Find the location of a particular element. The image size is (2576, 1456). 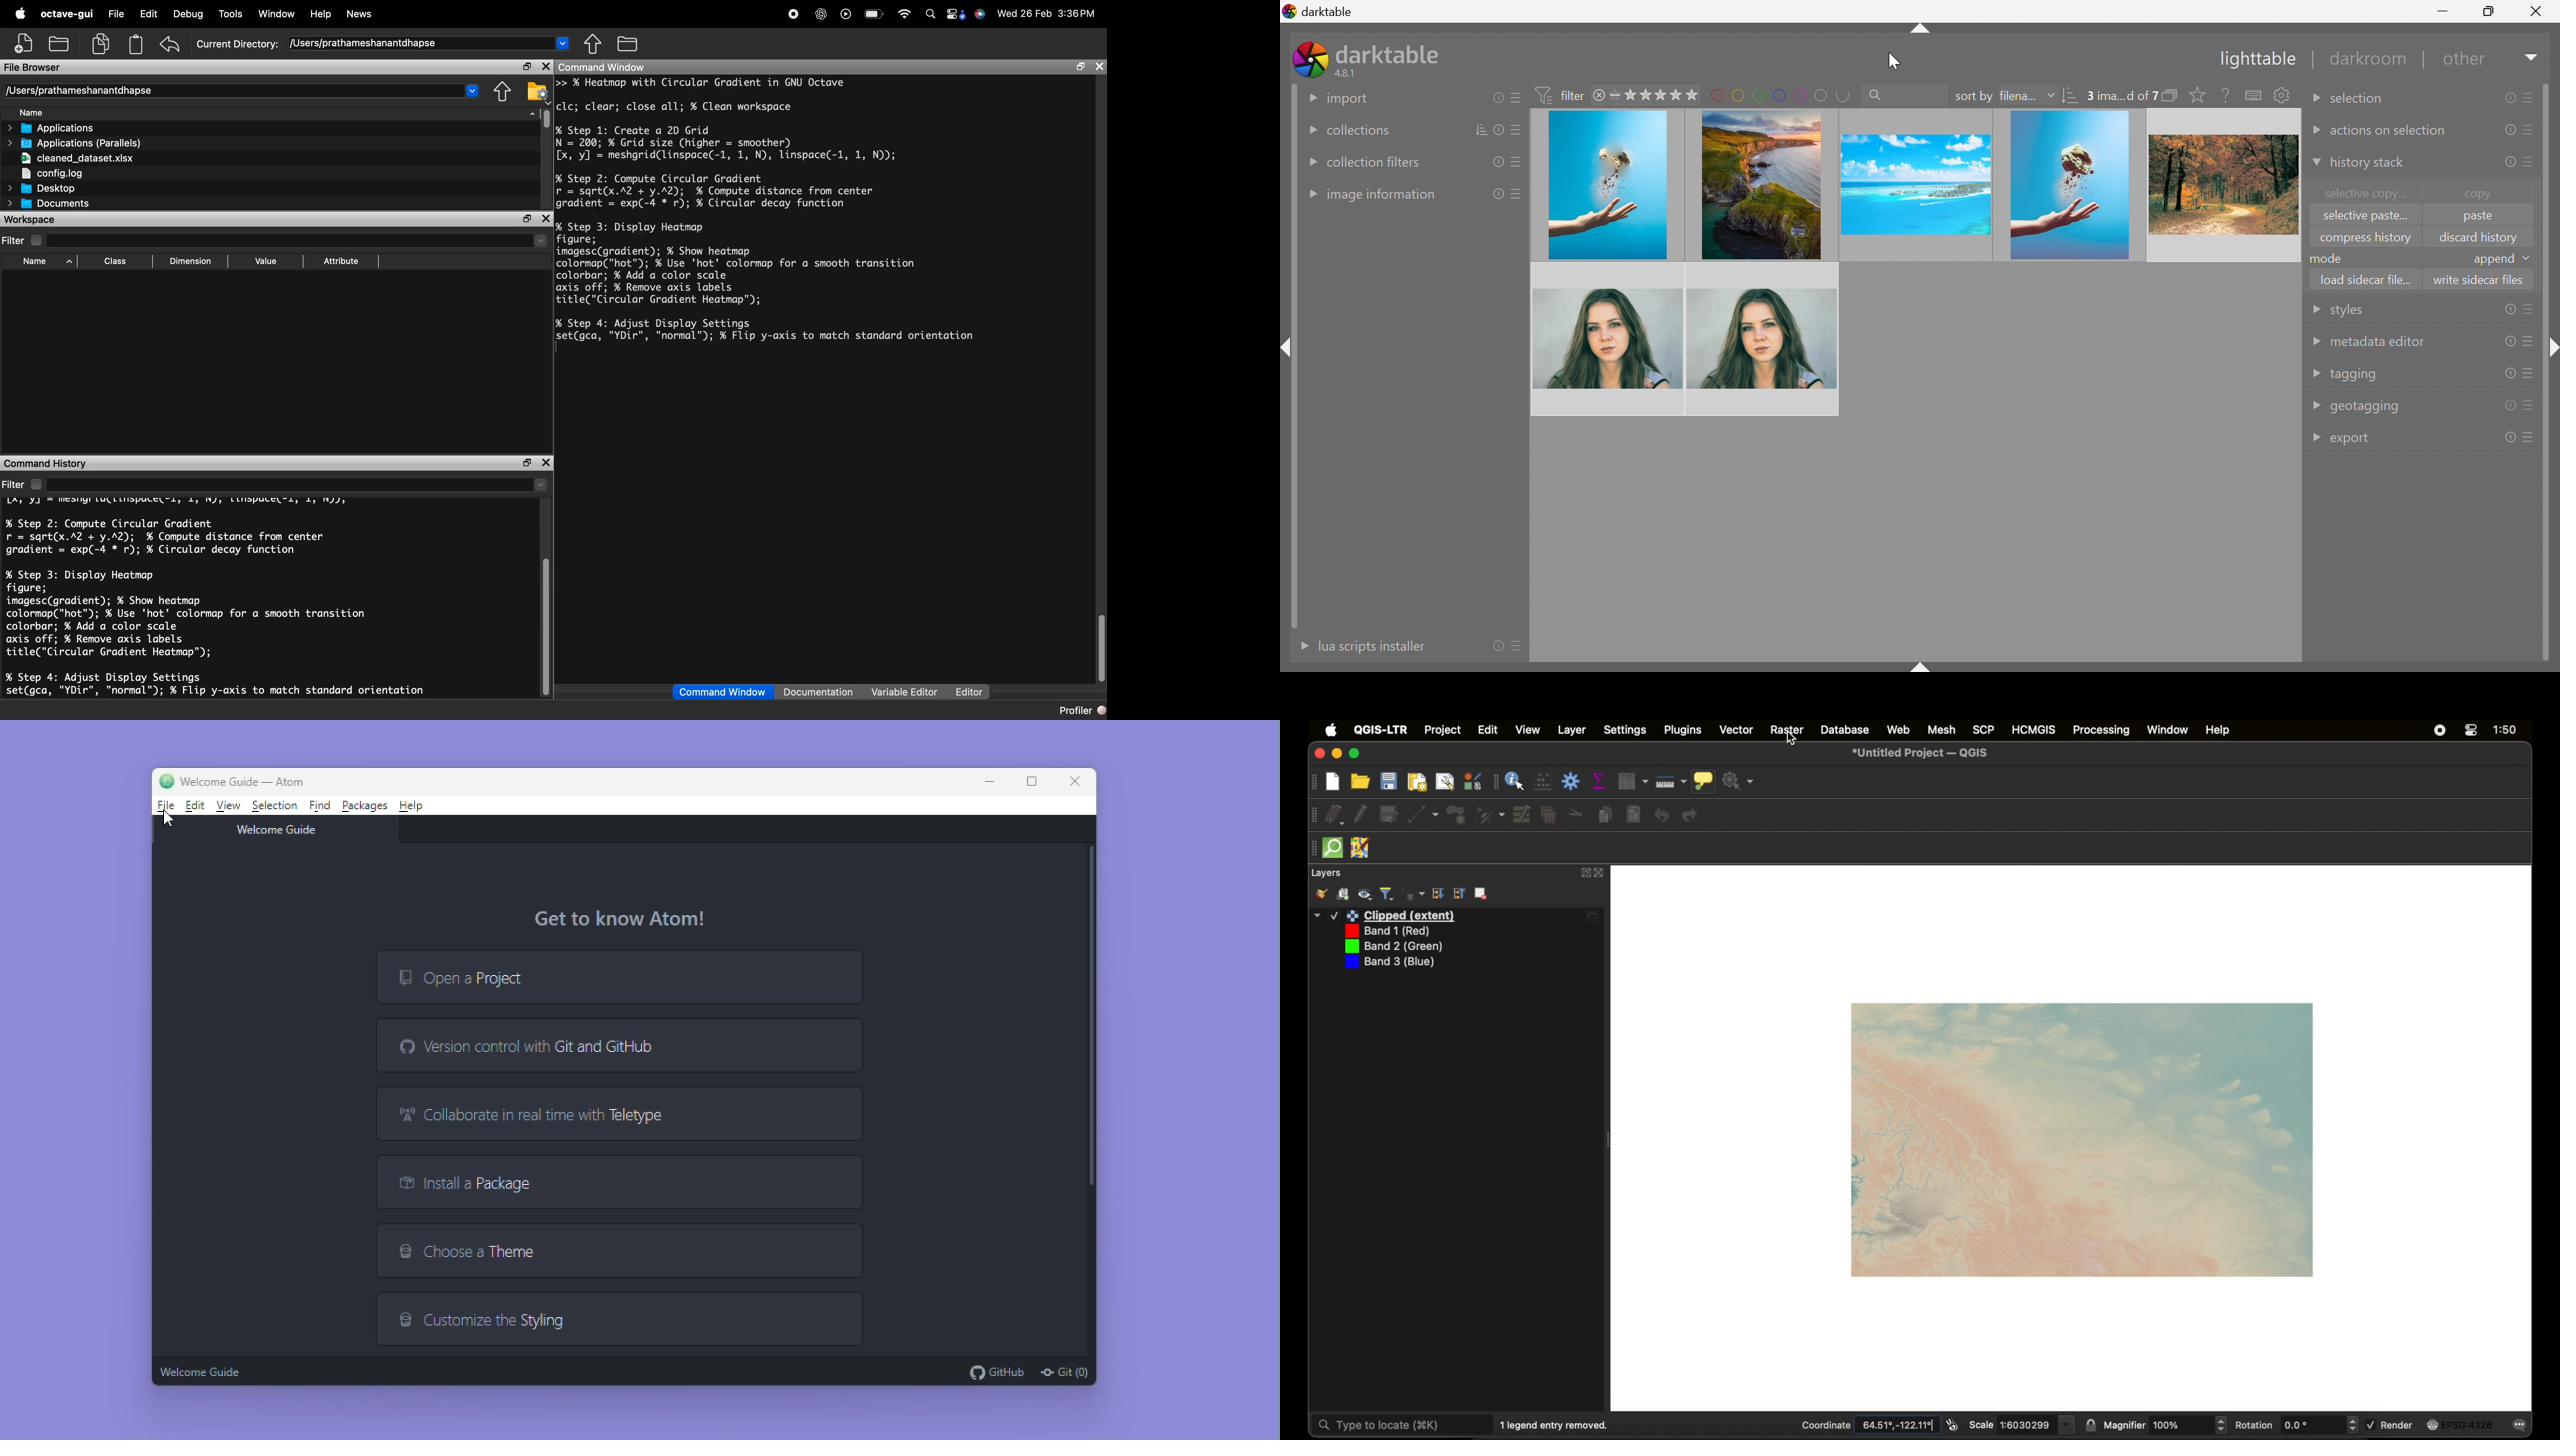

collapse grouped images is located at coordinates (2171, 95).